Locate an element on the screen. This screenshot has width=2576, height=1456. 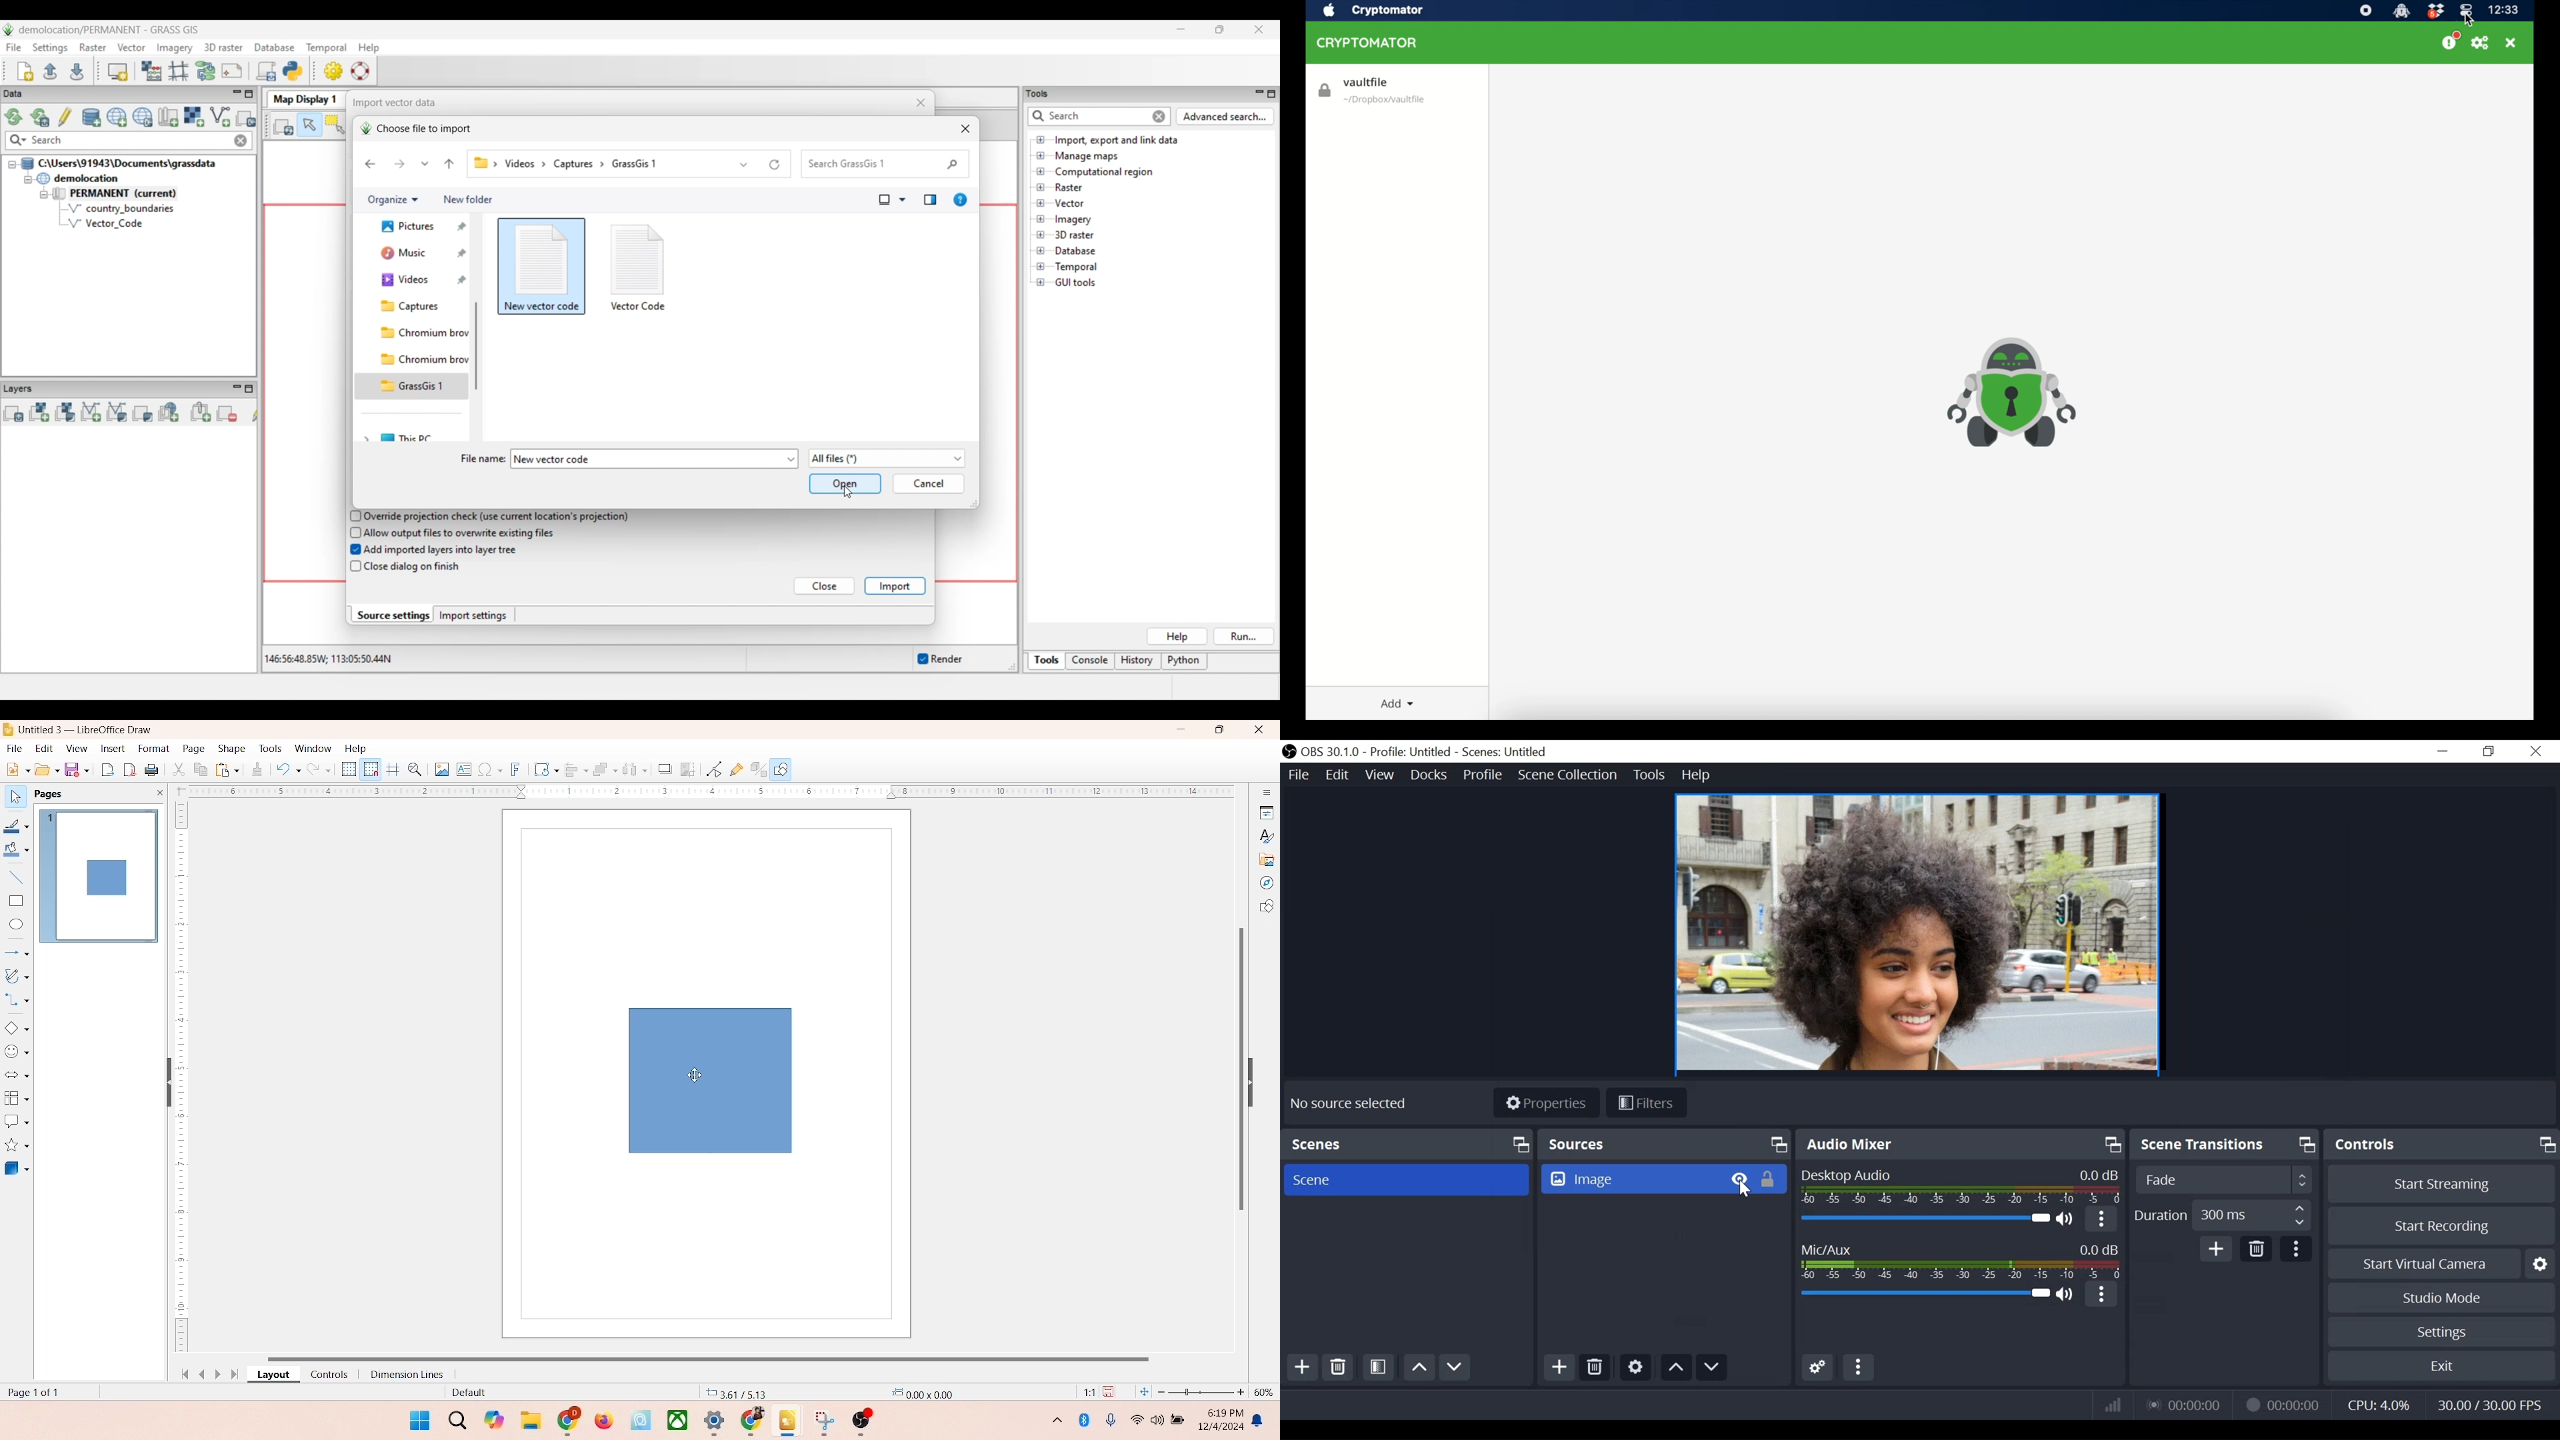
cursor is located at coordinates (696, 1074).